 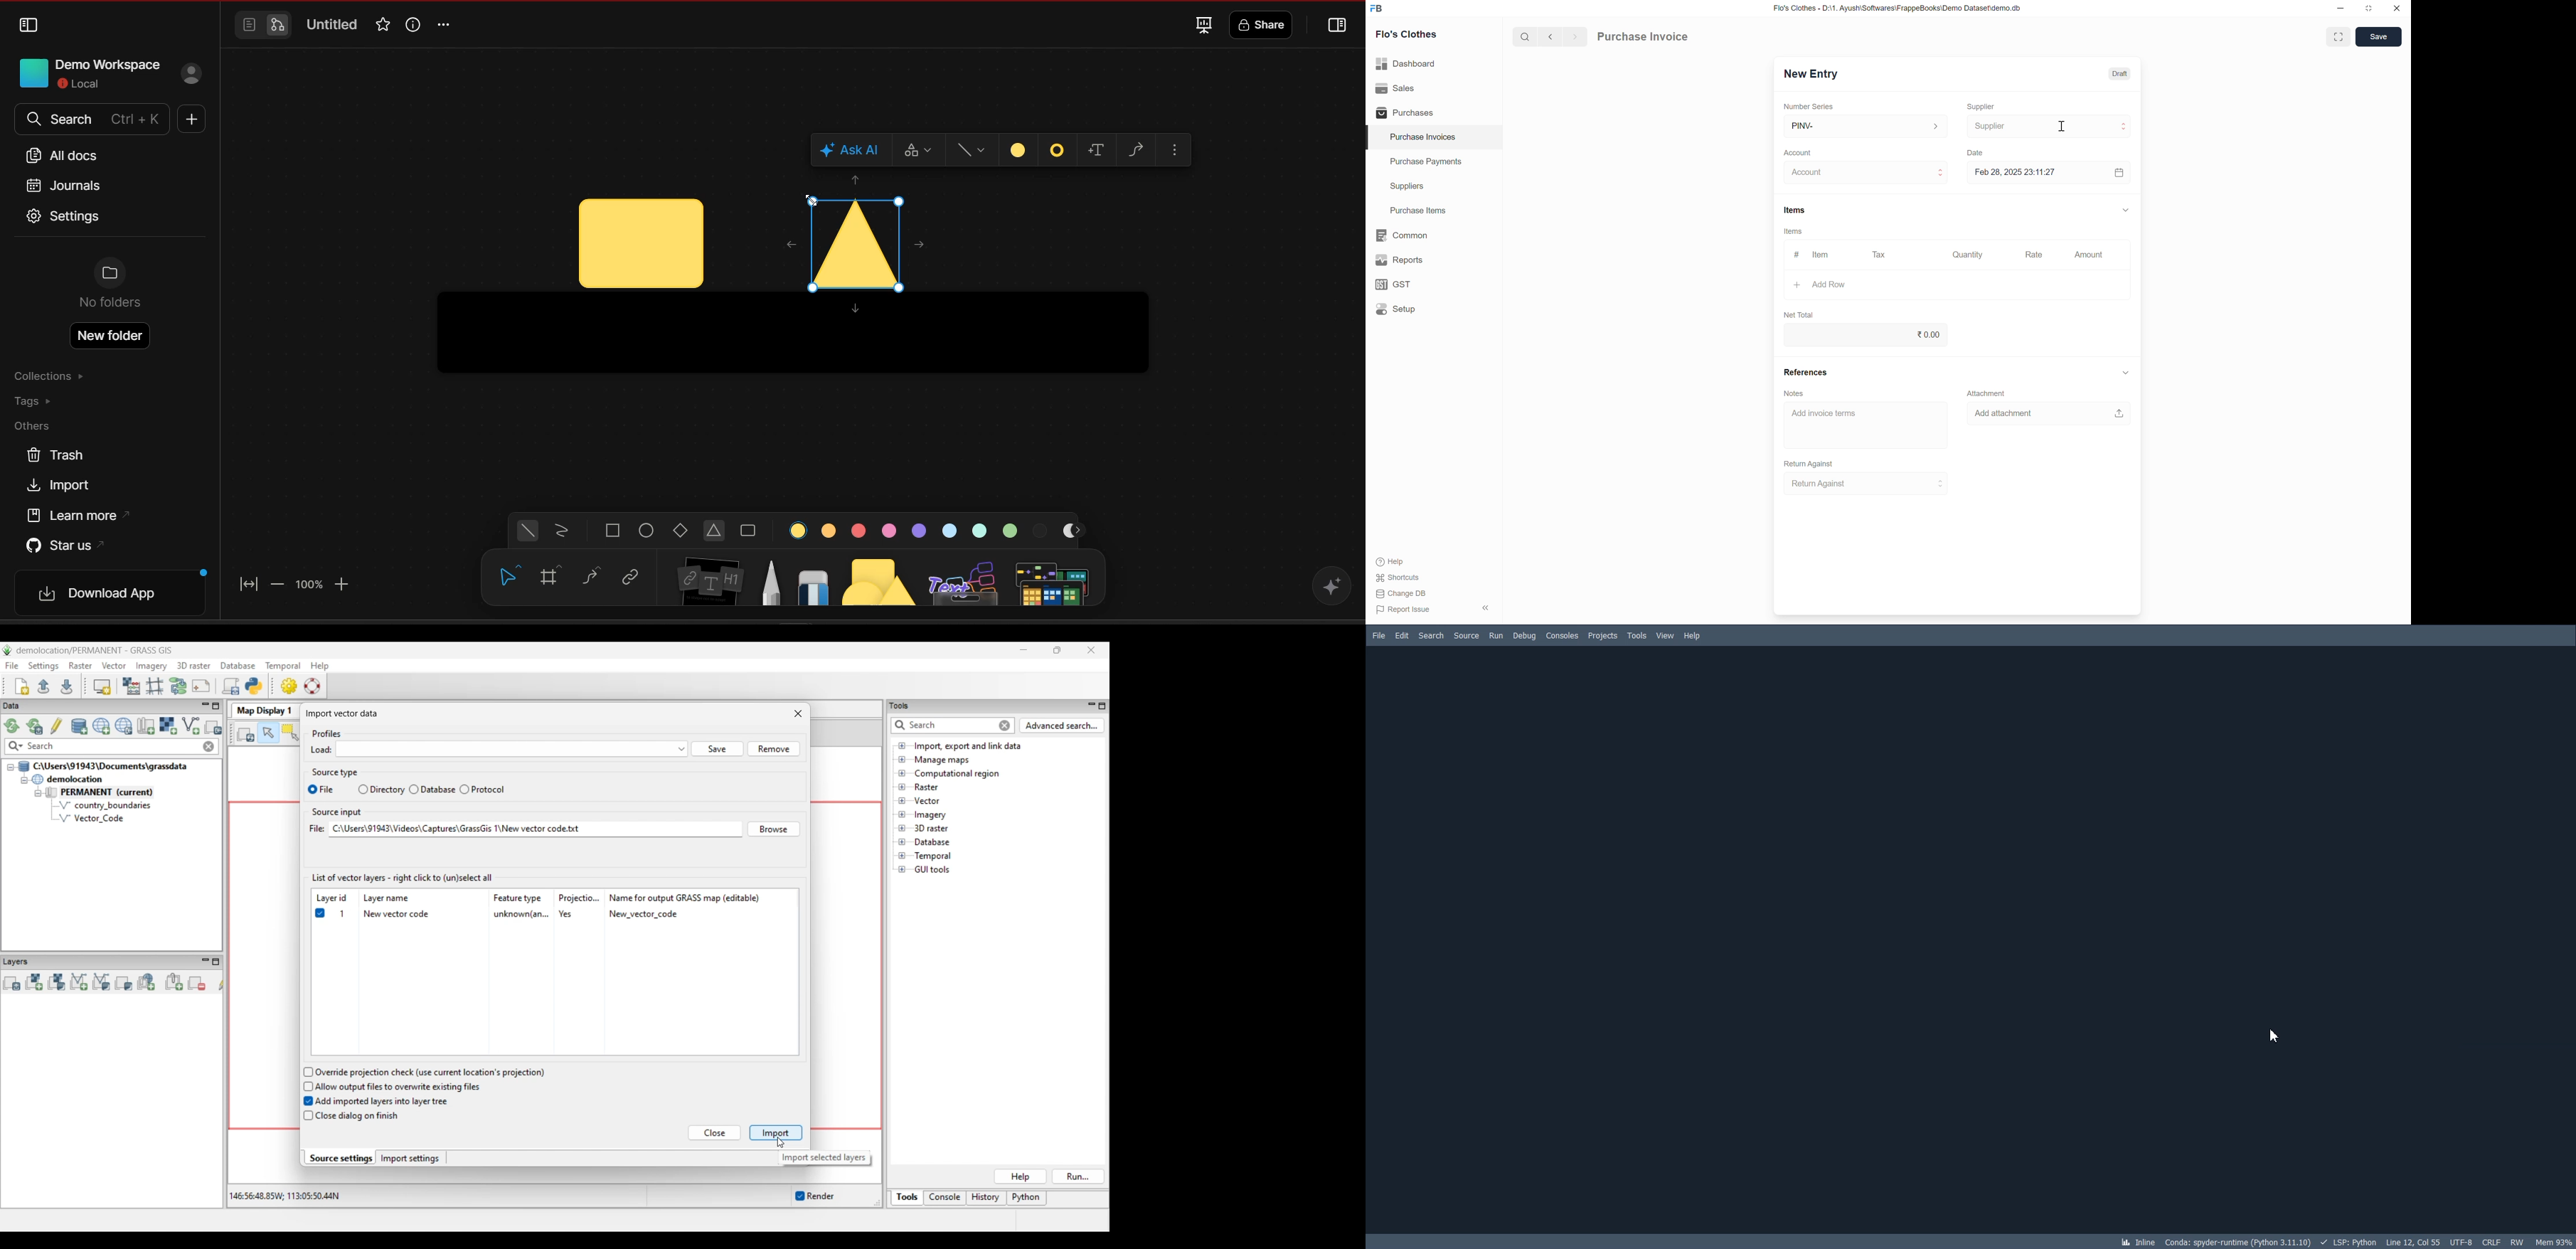 What do you see at coordinates (1809, 106) in the screenshot?
I see `Number Series` at bounding box center [1809, 106].